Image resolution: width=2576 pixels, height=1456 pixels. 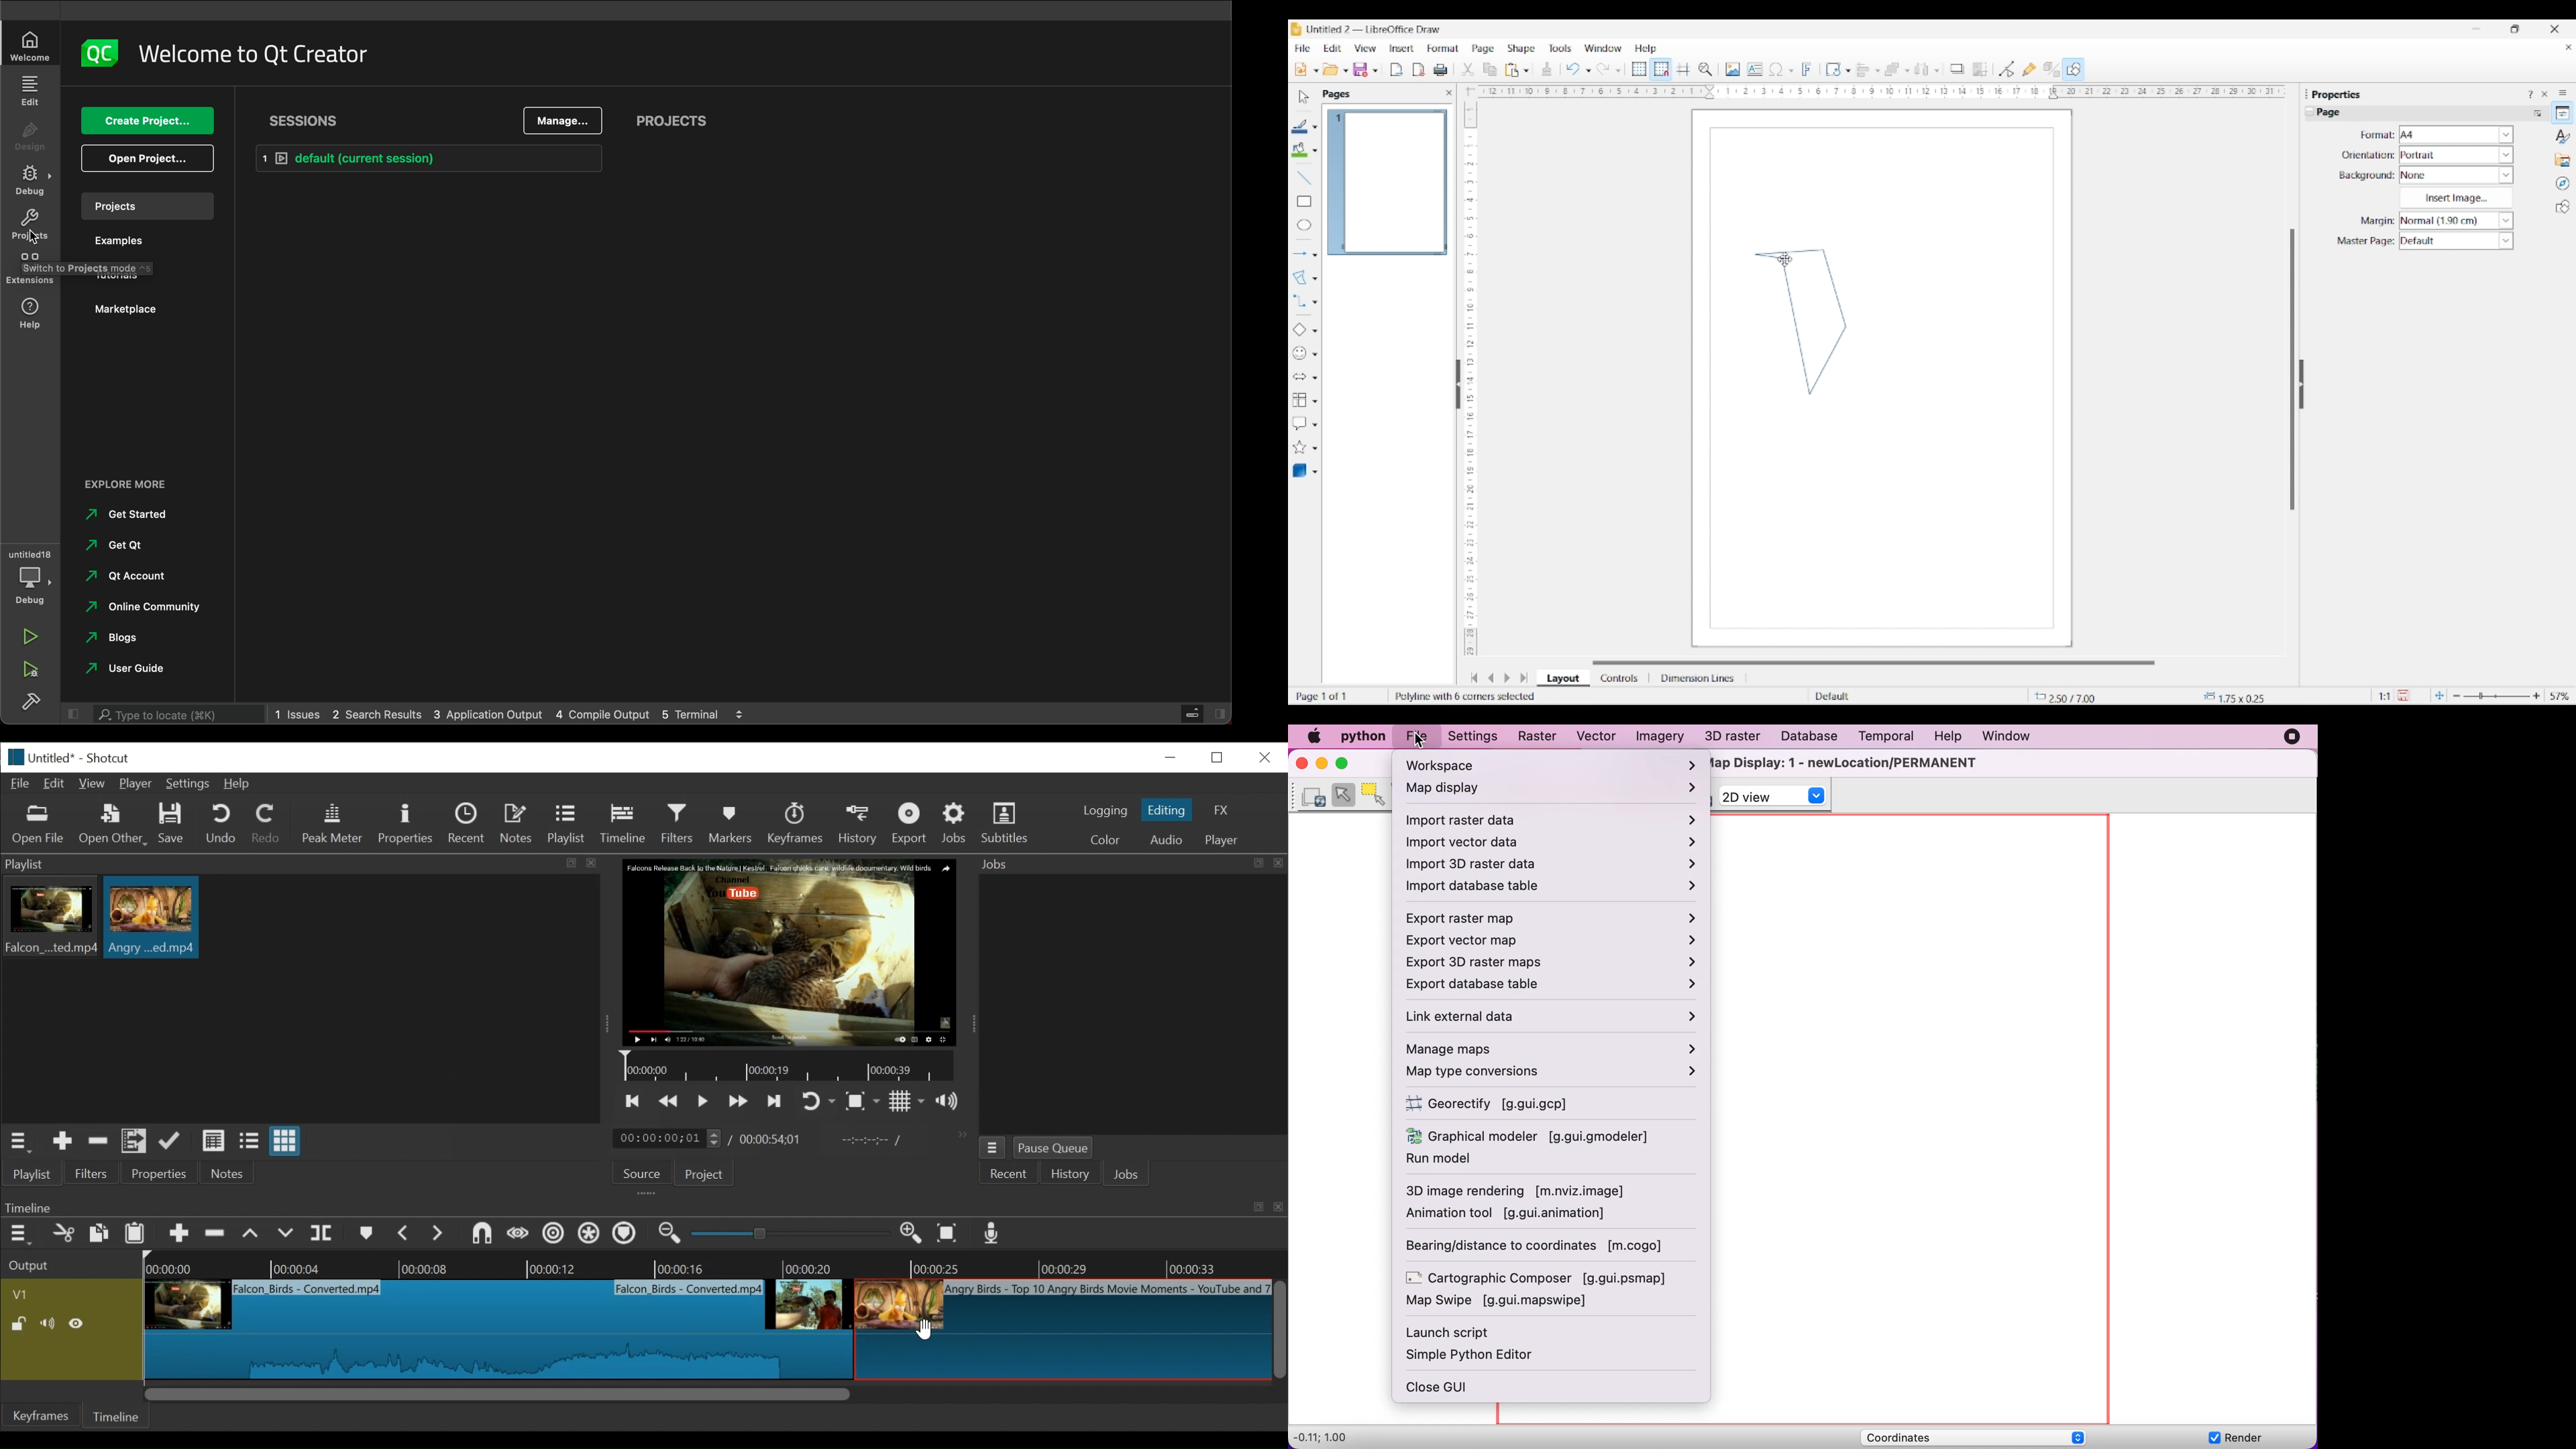 I want to click on restore, so click(x=1221, y=756).